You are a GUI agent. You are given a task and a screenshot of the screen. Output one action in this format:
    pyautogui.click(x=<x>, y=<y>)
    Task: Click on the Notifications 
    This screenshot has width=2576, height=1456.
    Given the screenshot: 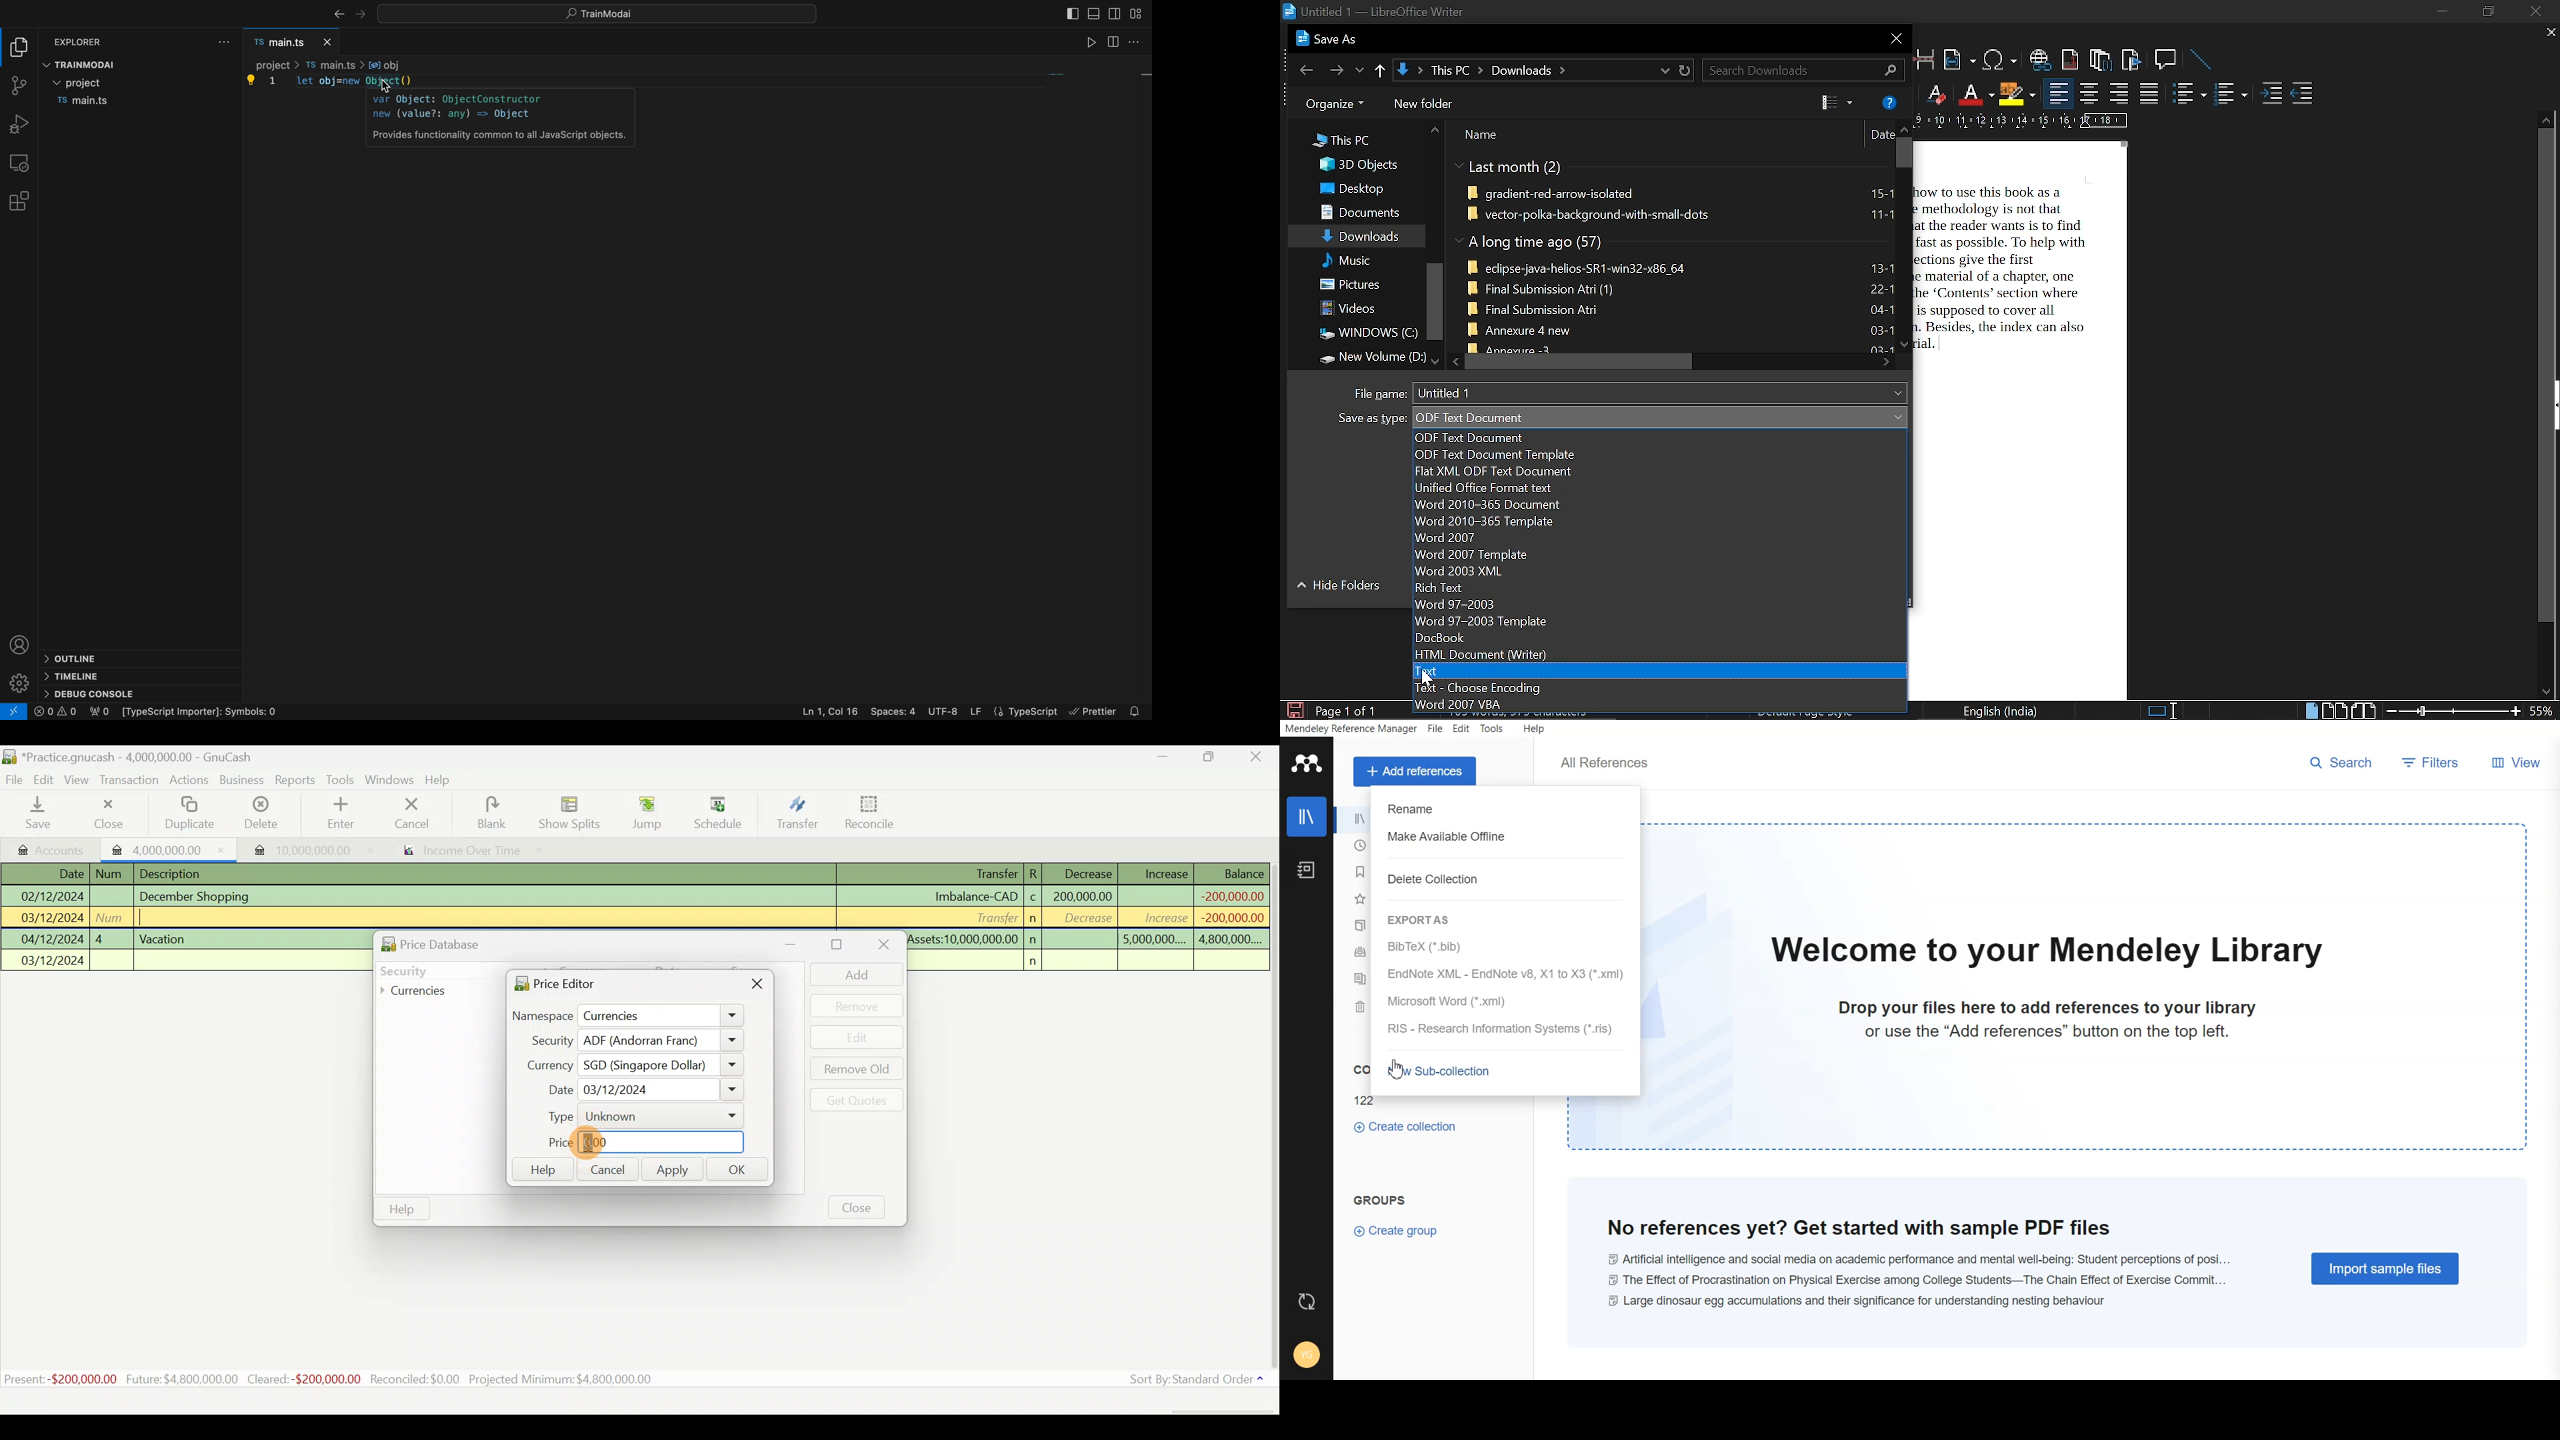 What is the action you would take?
    pyautogui.click(x=1136, y=708)
    